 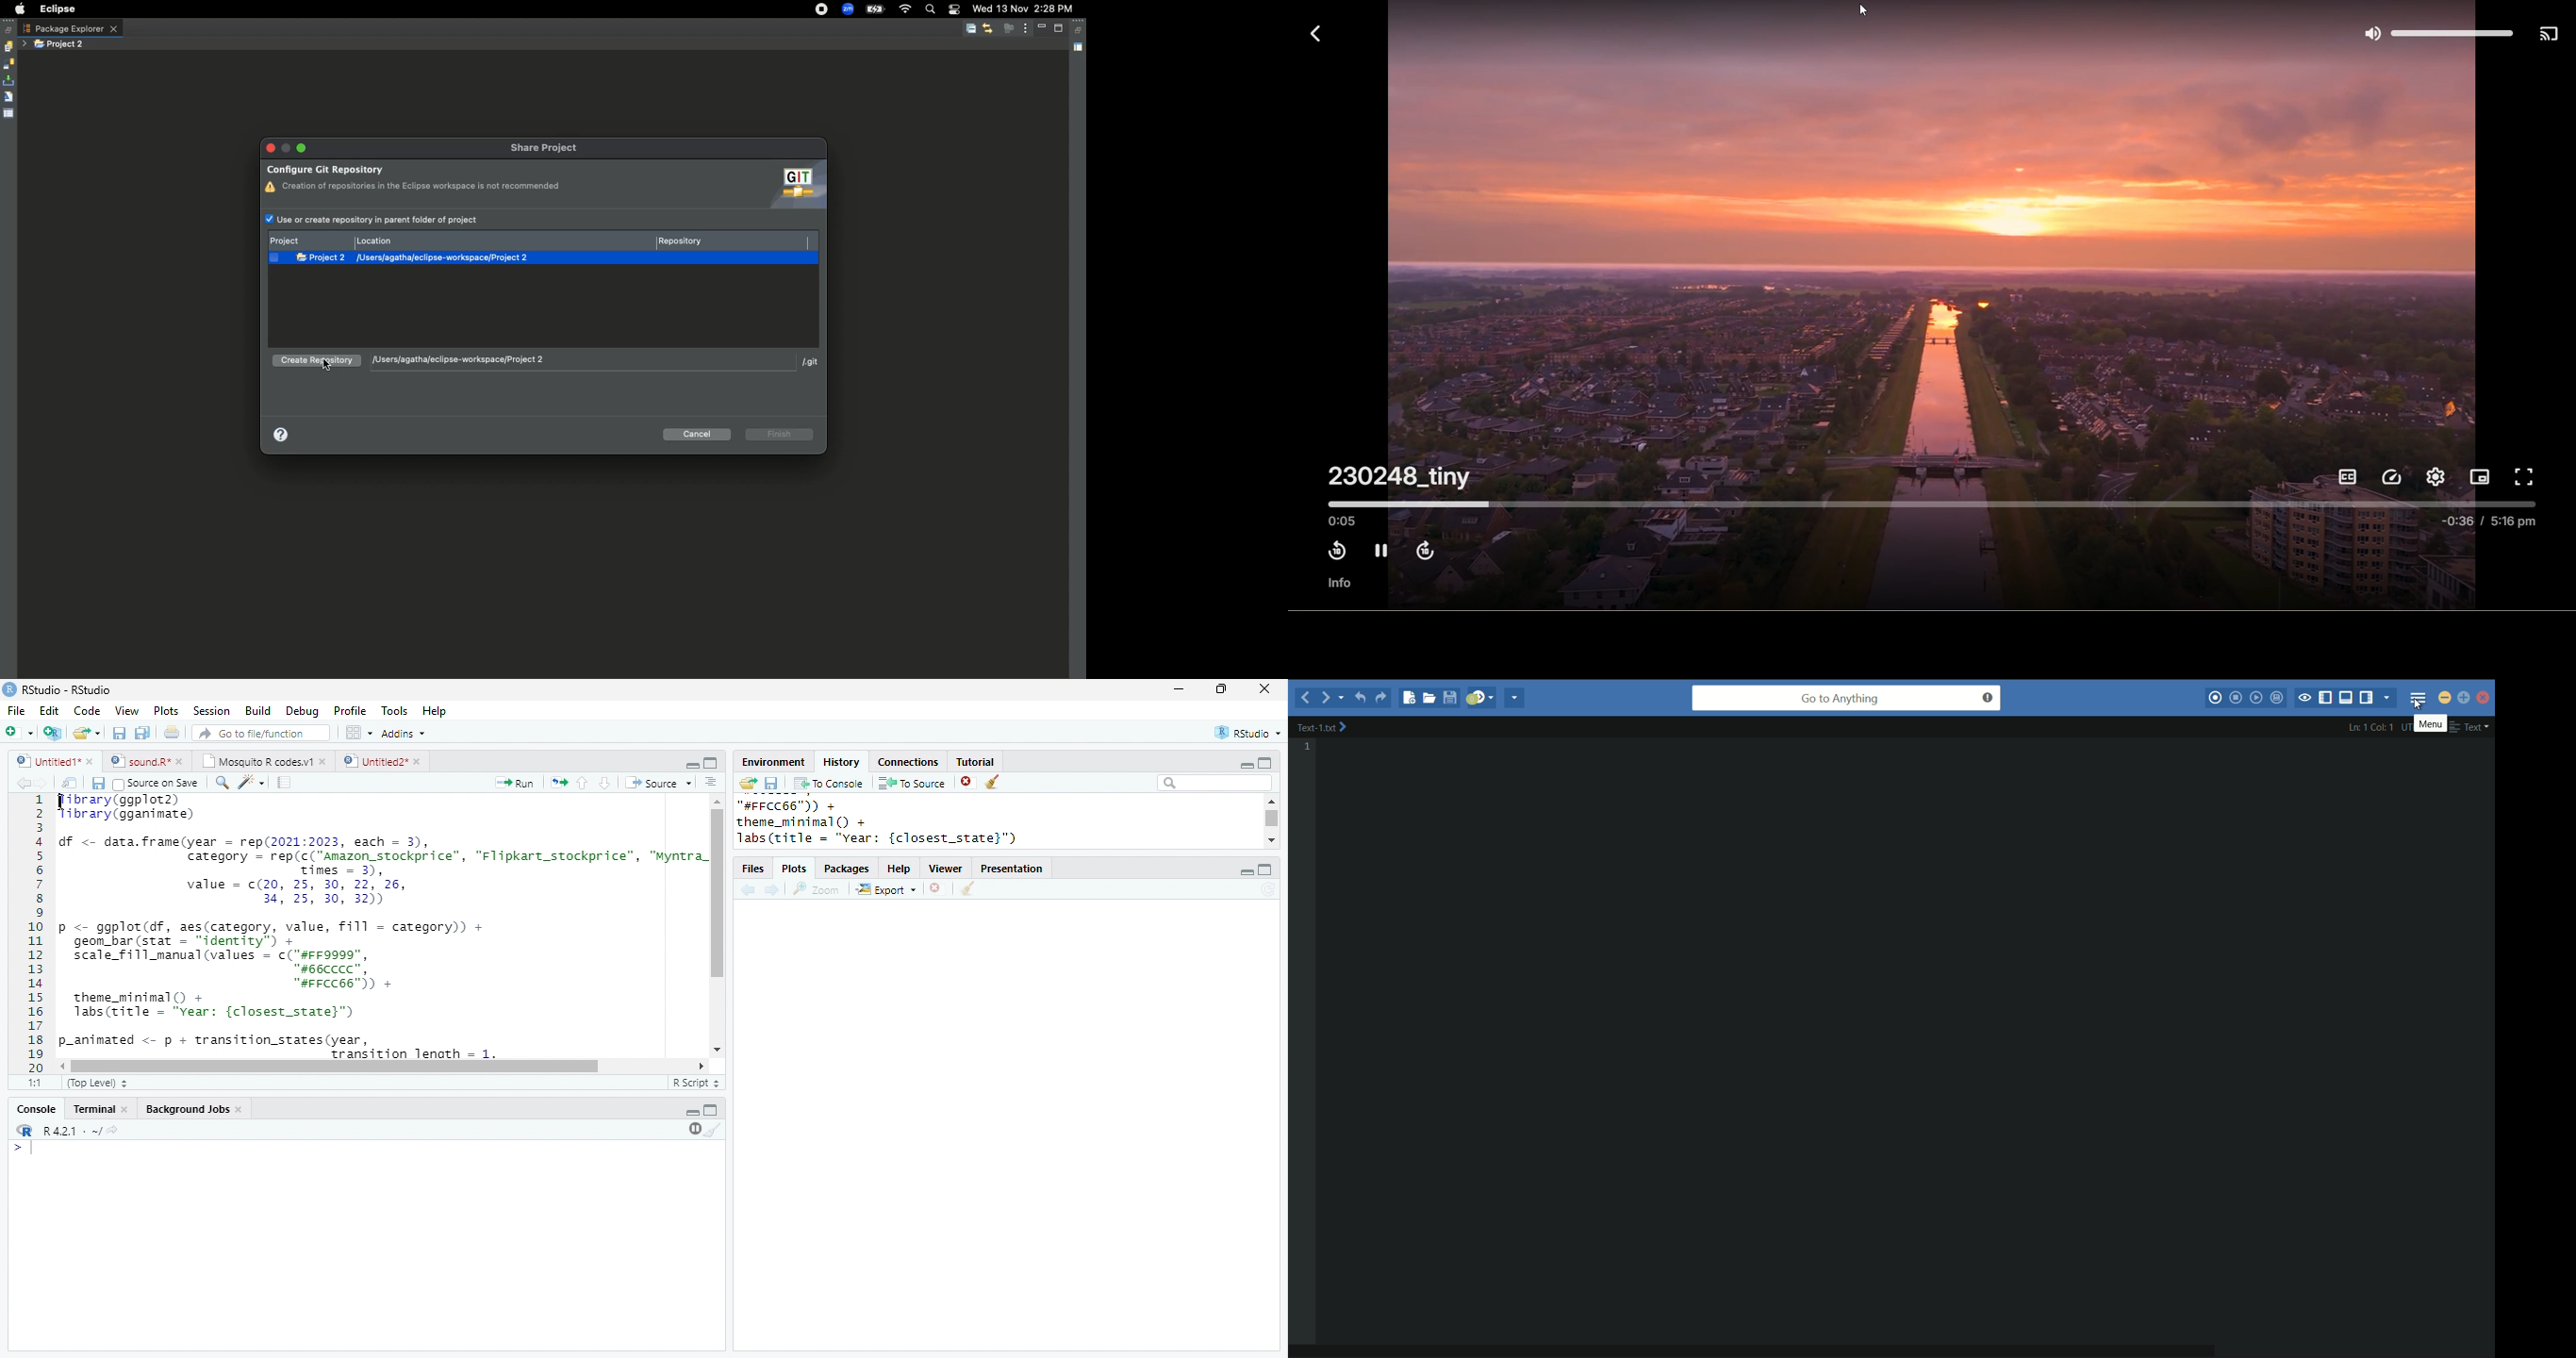 What do you see at coordinates (53, 734) in the screenshot?
I see `New project` at bounding box center [53, 734].